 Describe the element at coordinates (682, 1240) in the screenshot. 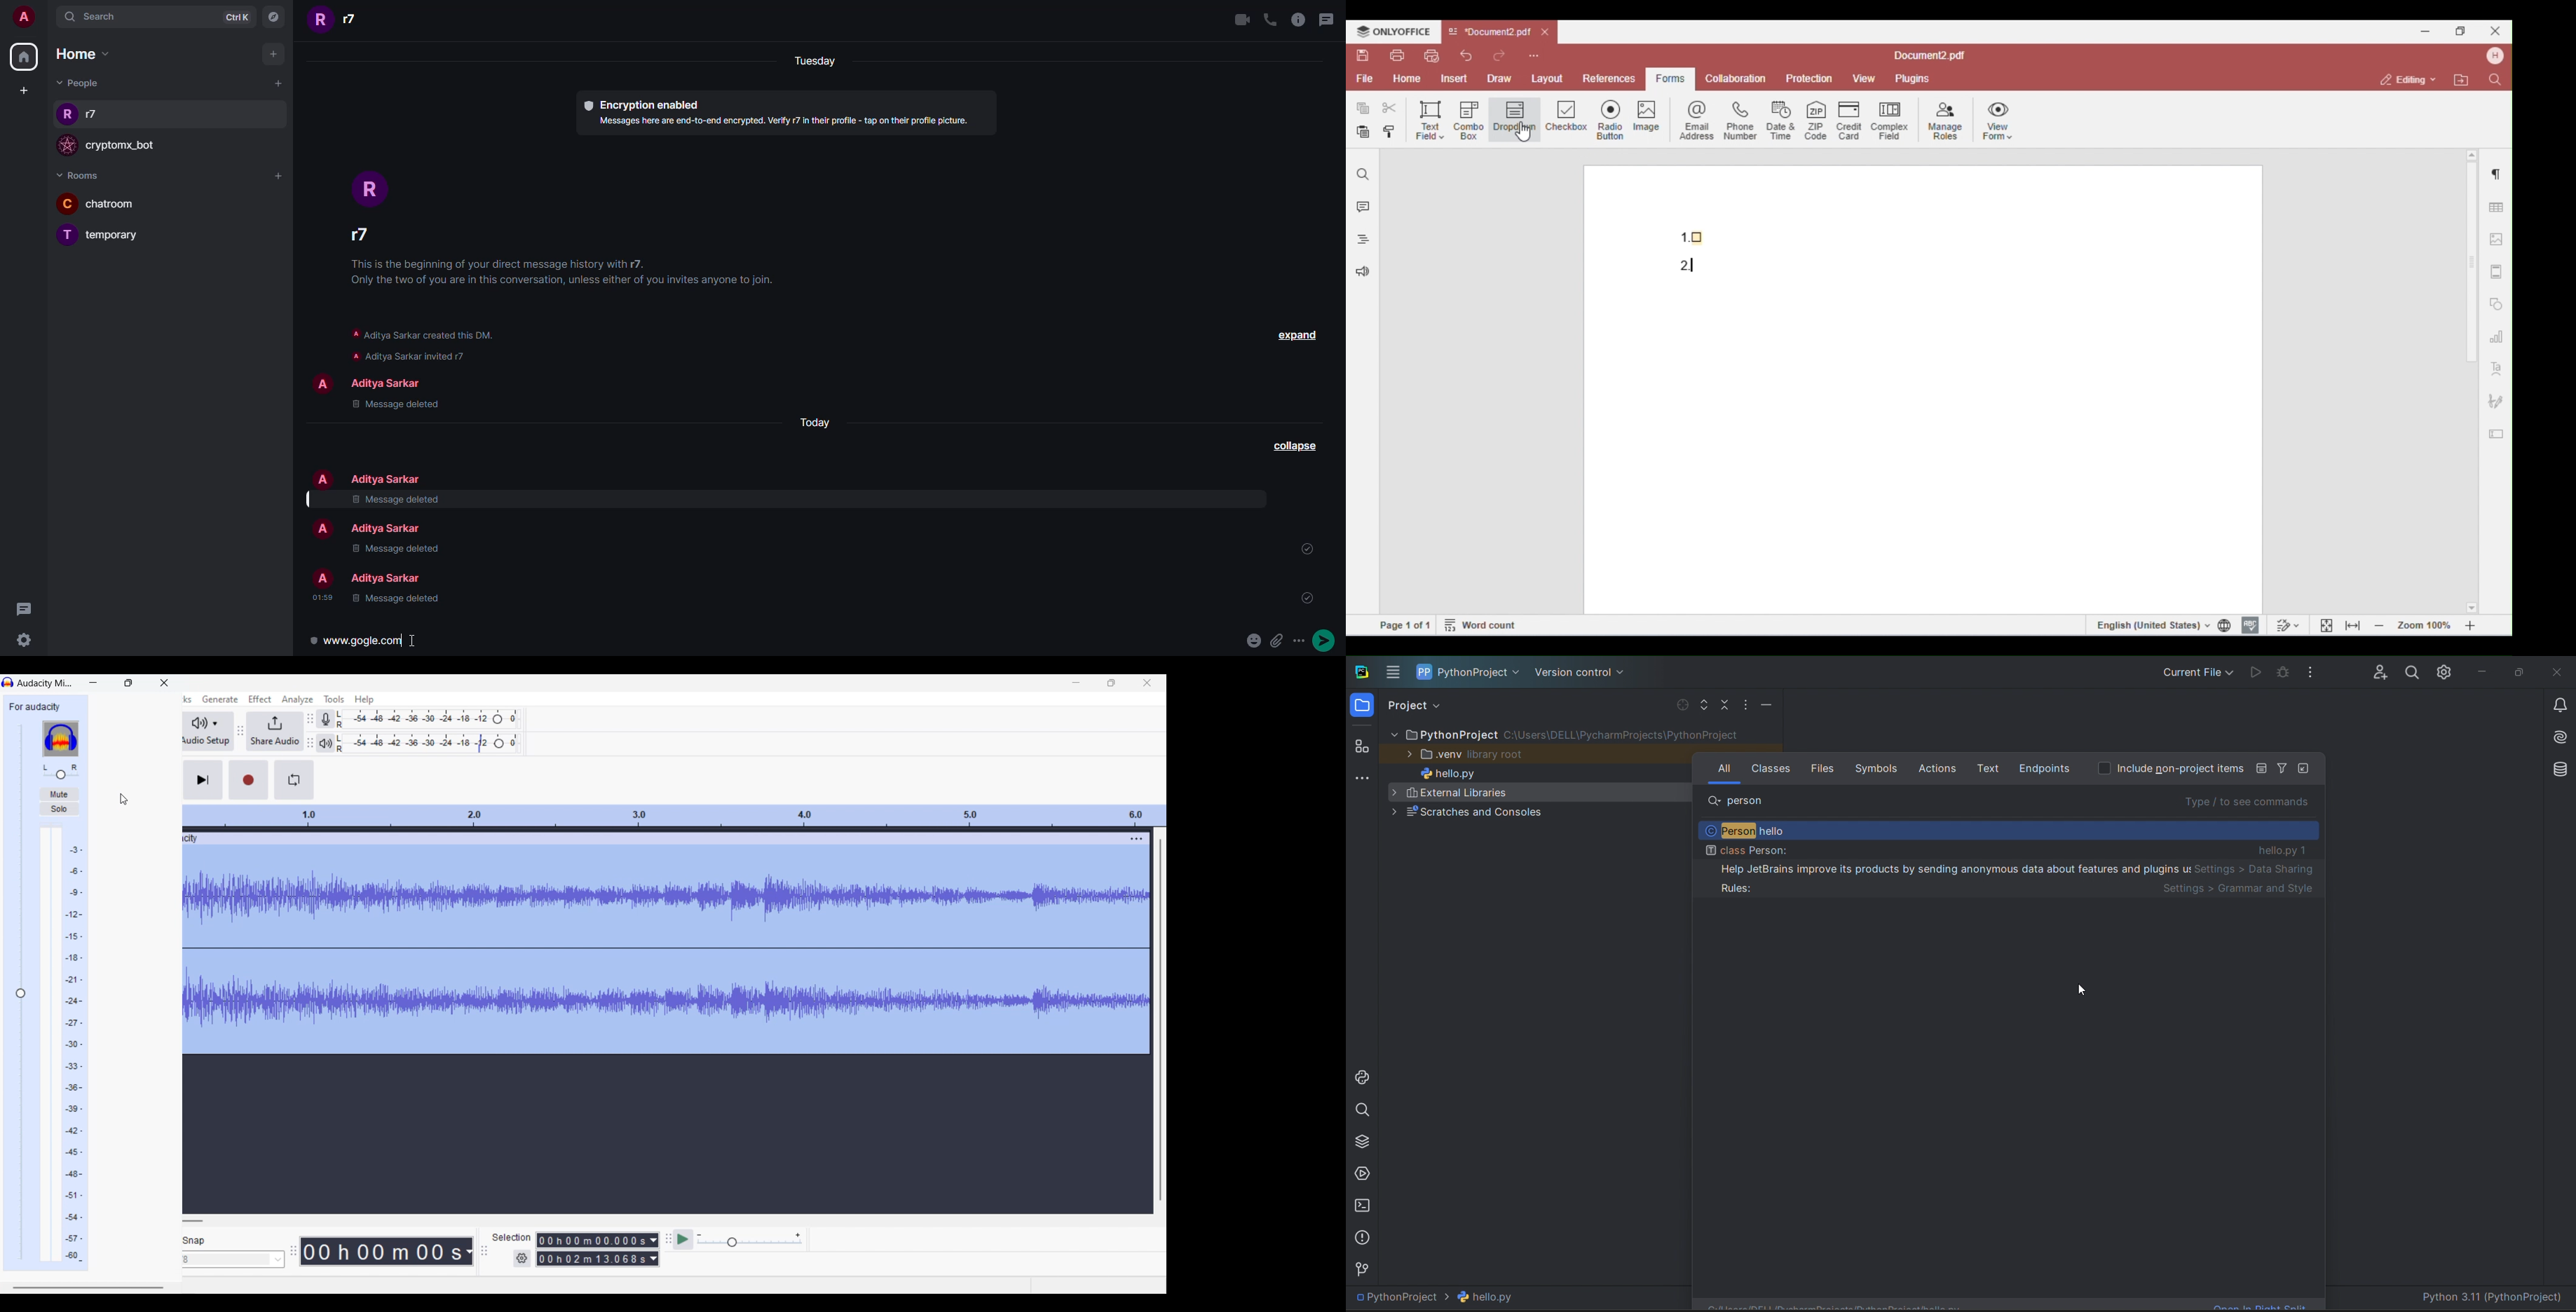

I see `Play at speed/Play at speed once` at that location.